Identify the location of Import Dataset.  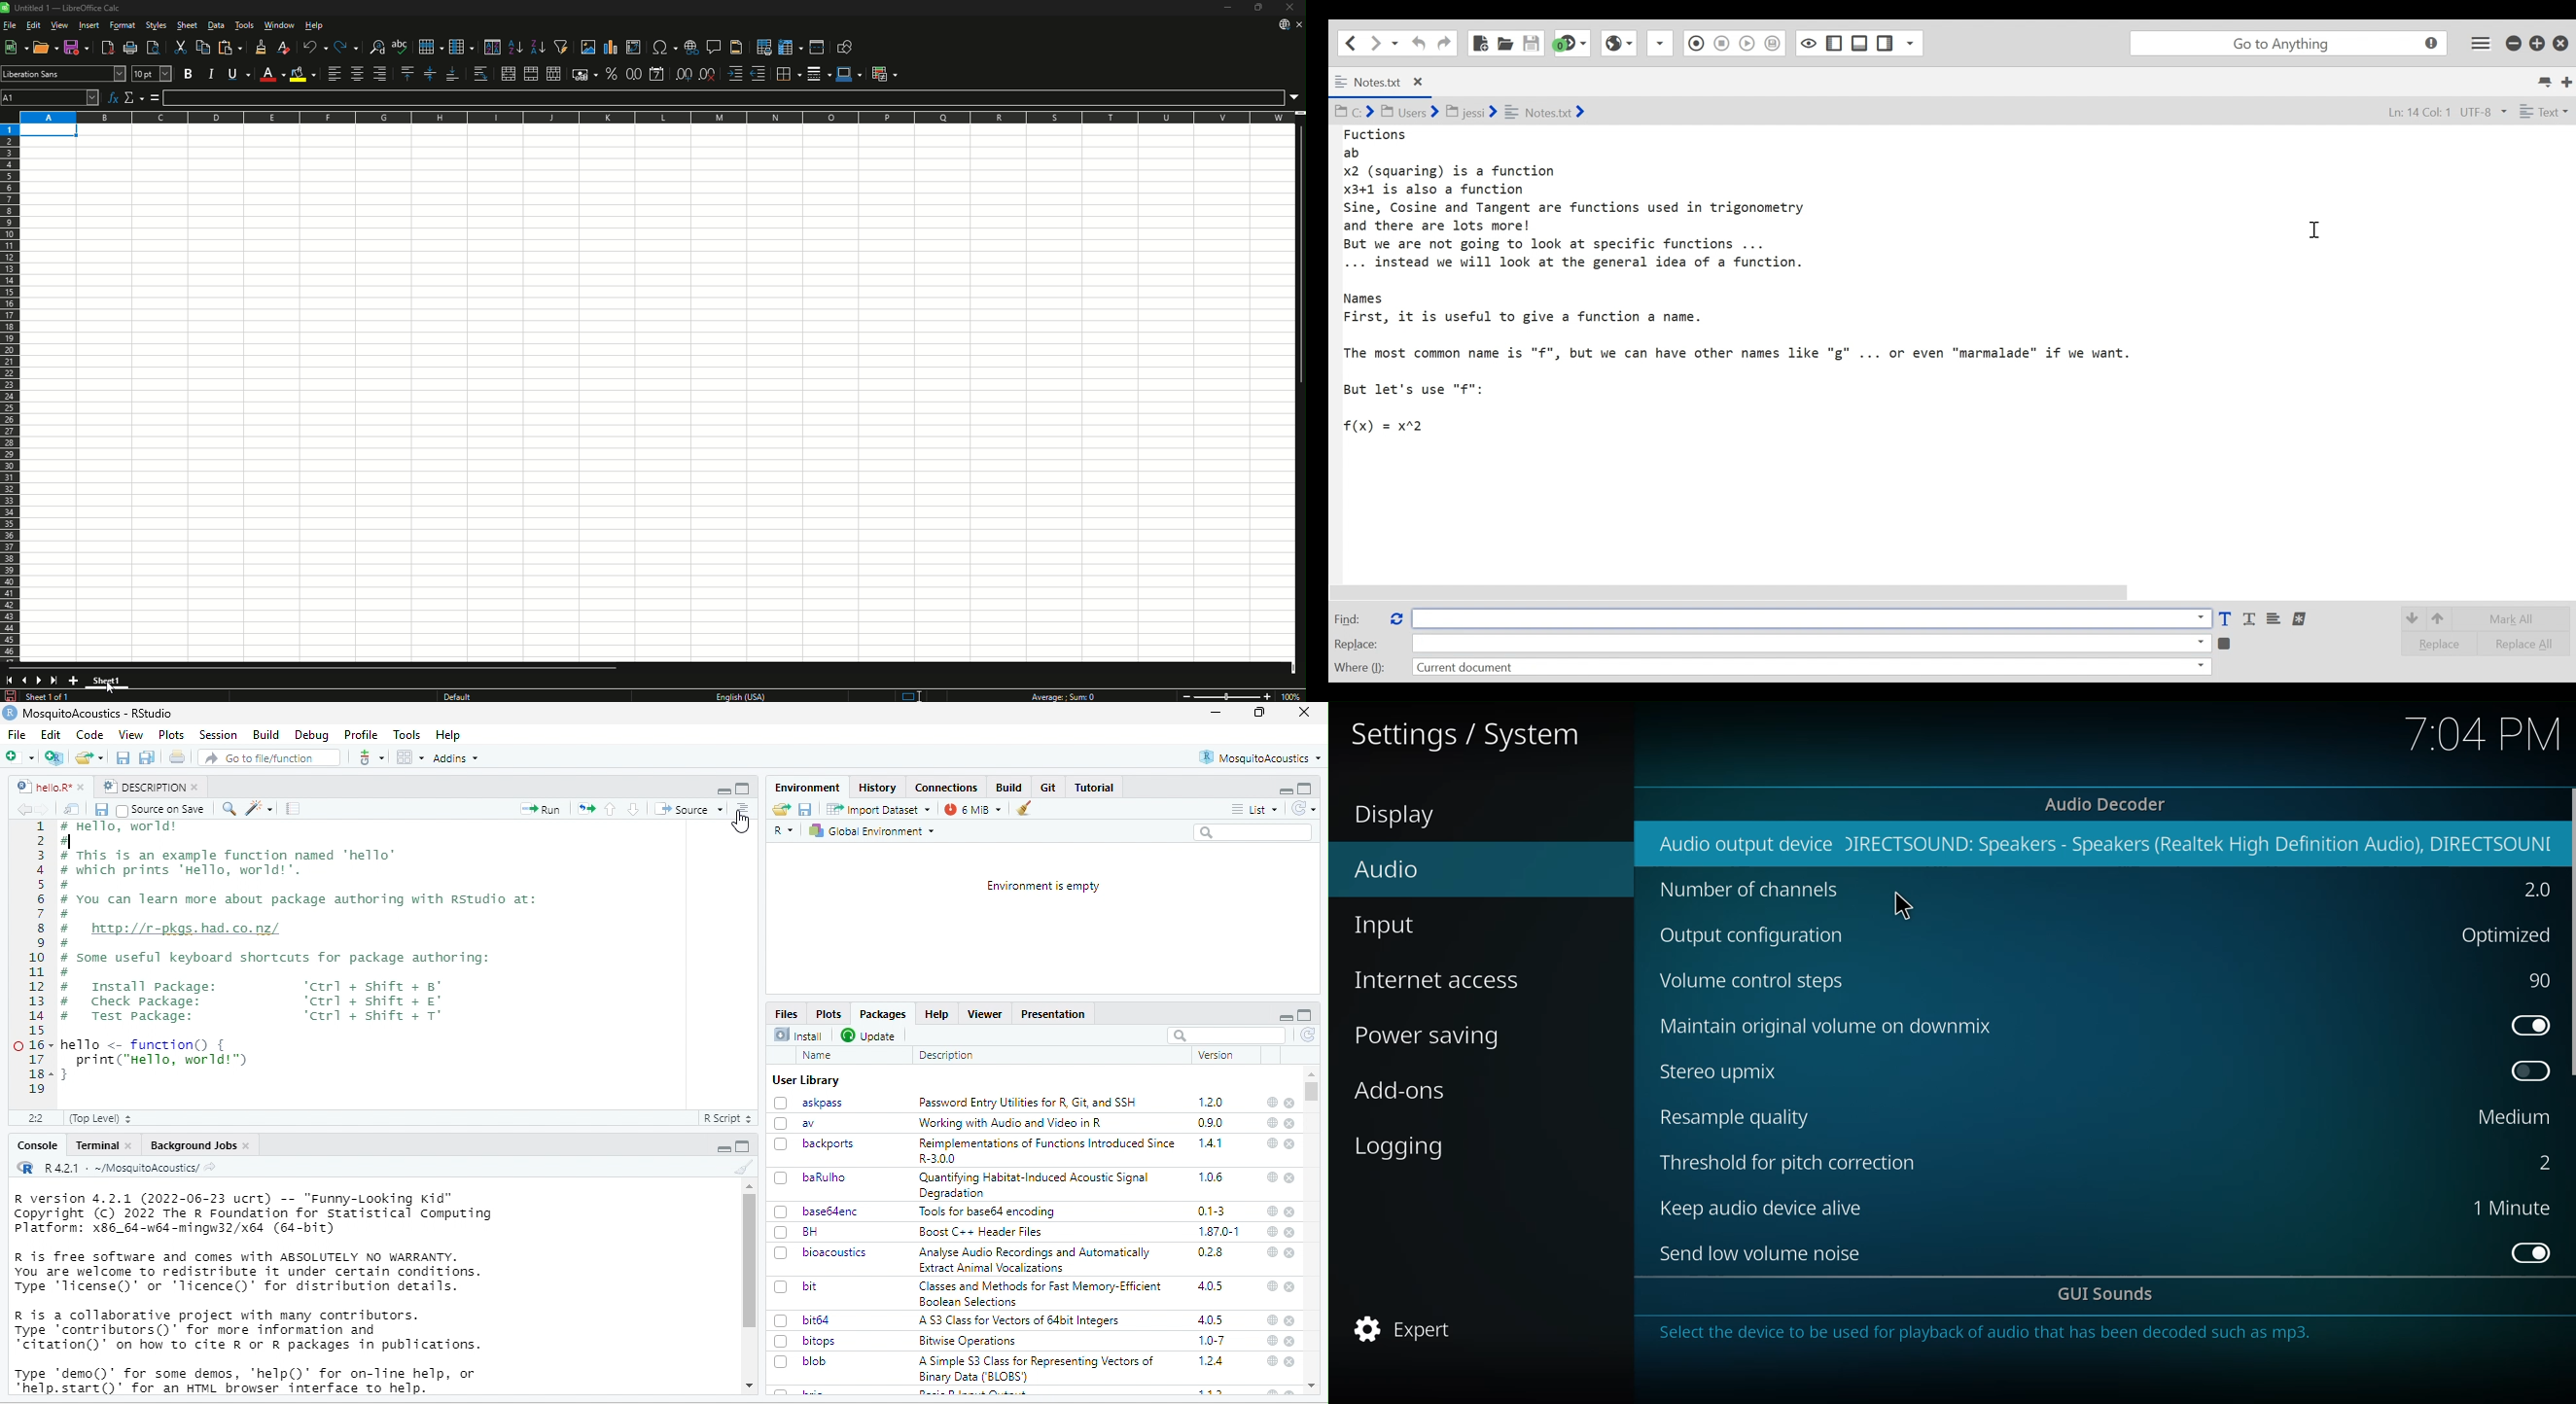
(878, 809).